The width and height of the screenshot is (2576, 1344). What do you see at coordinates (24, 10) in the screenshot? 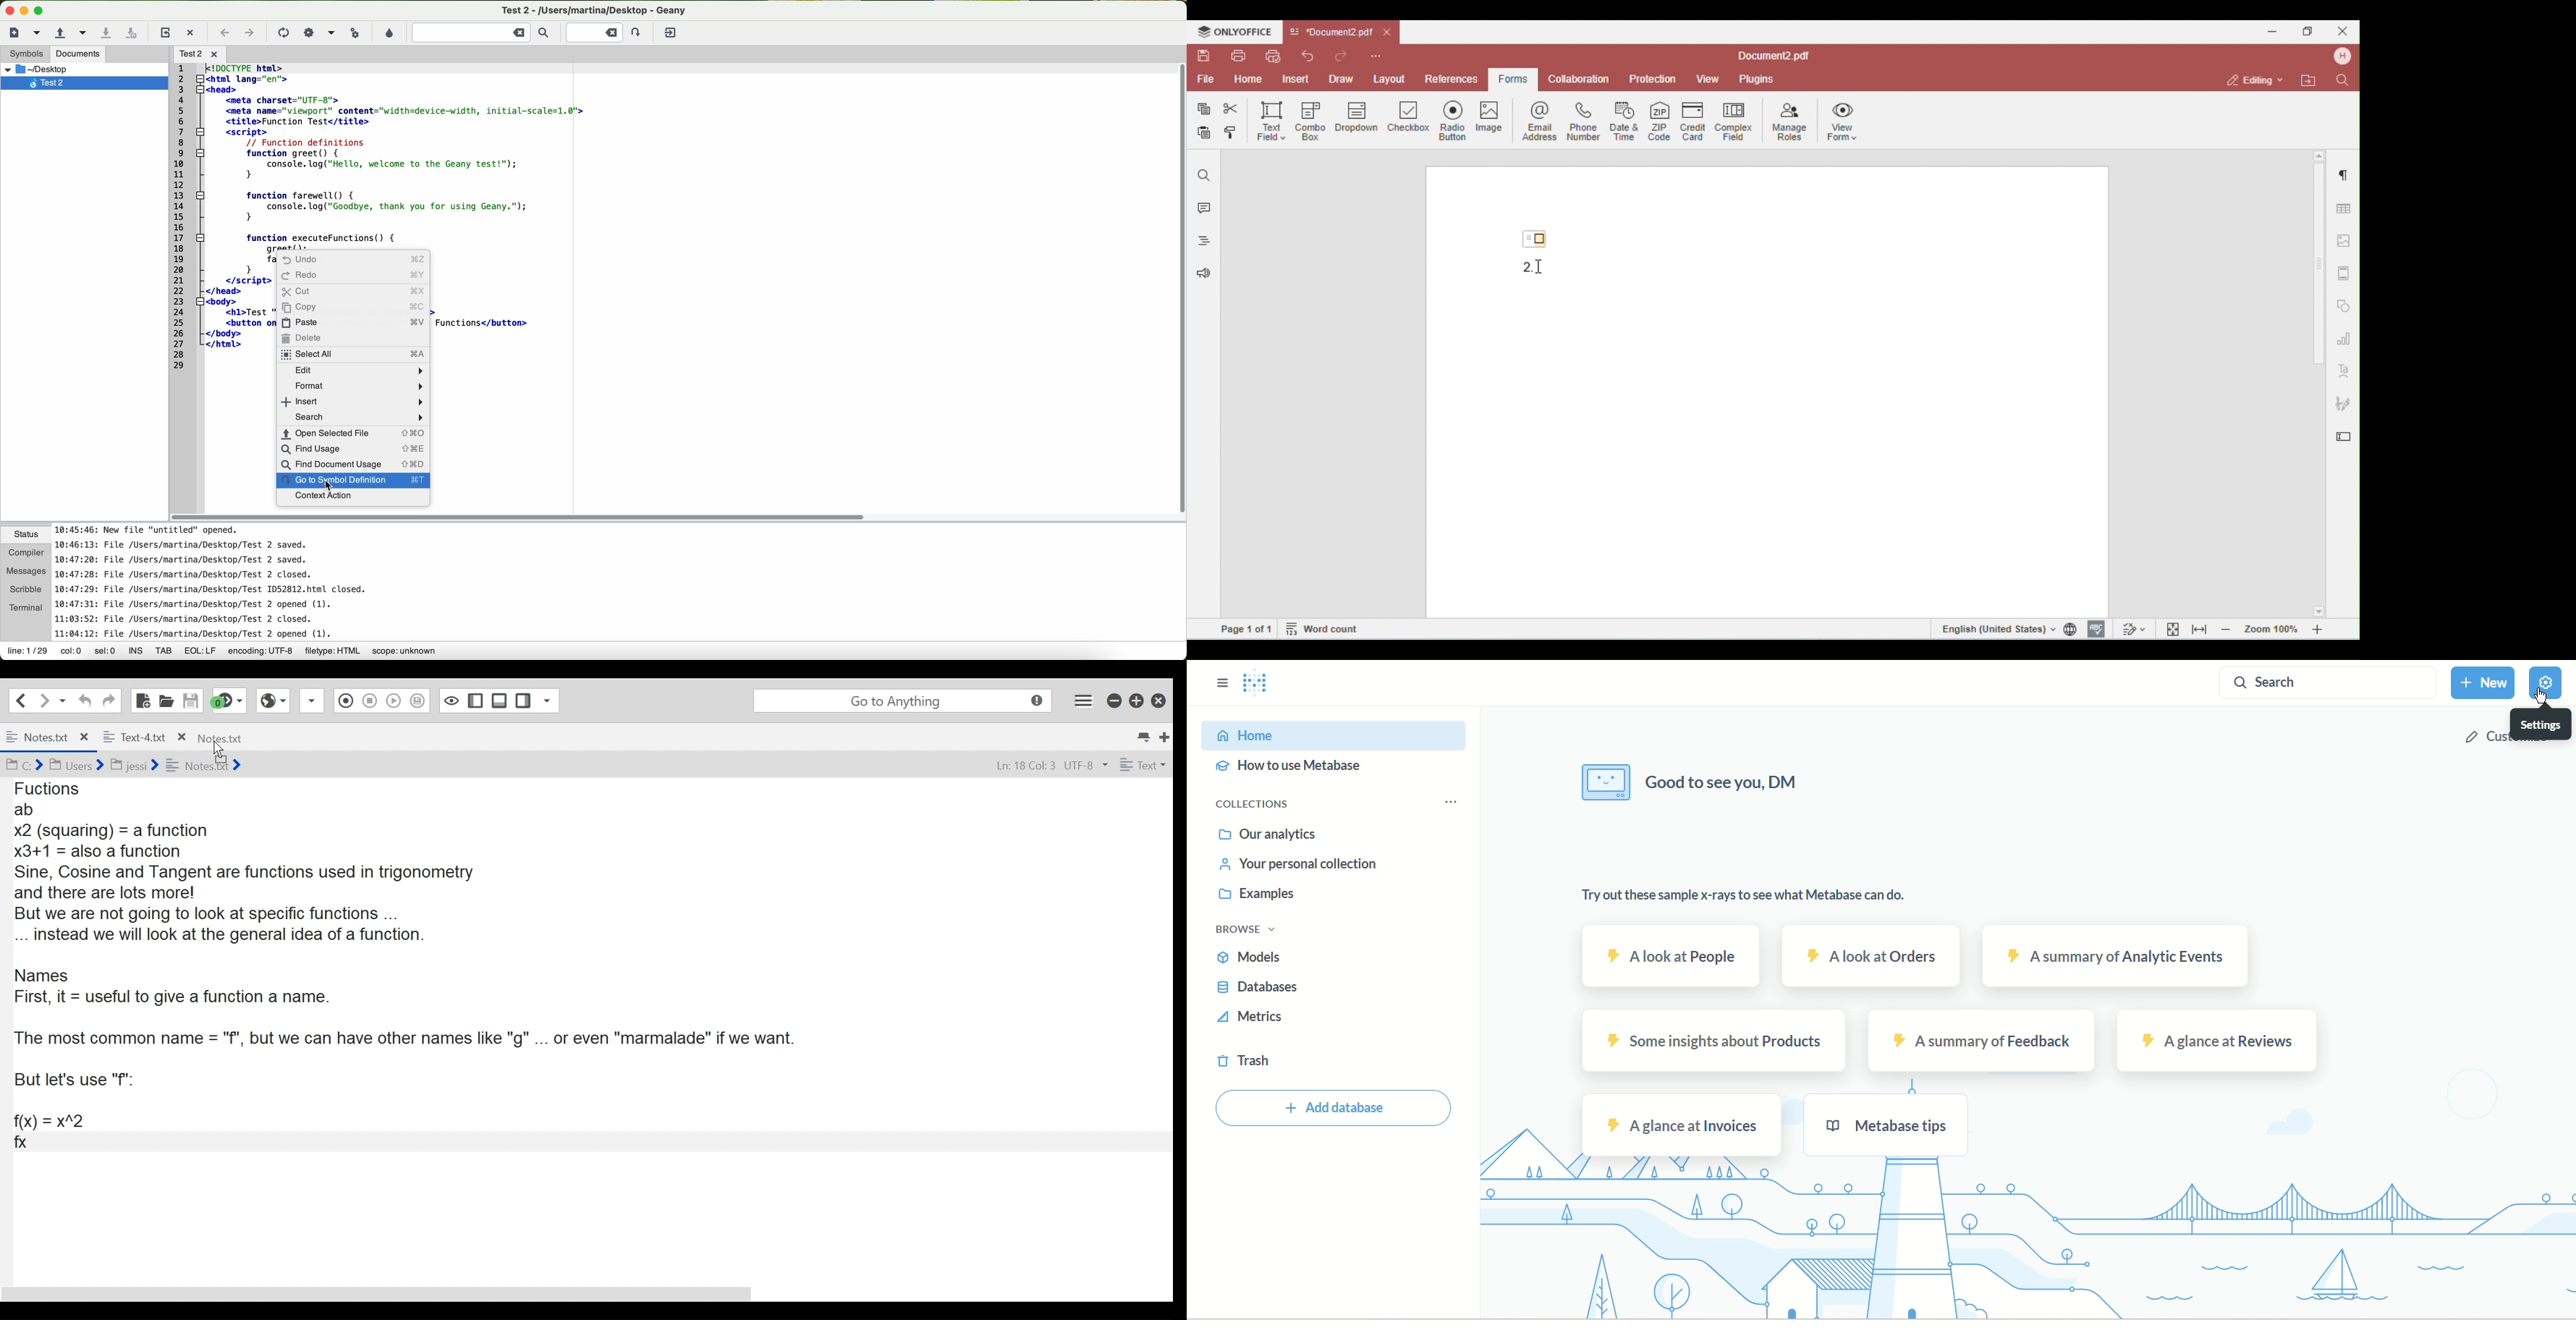
I see `minimize` at bounding box center [24, 10].